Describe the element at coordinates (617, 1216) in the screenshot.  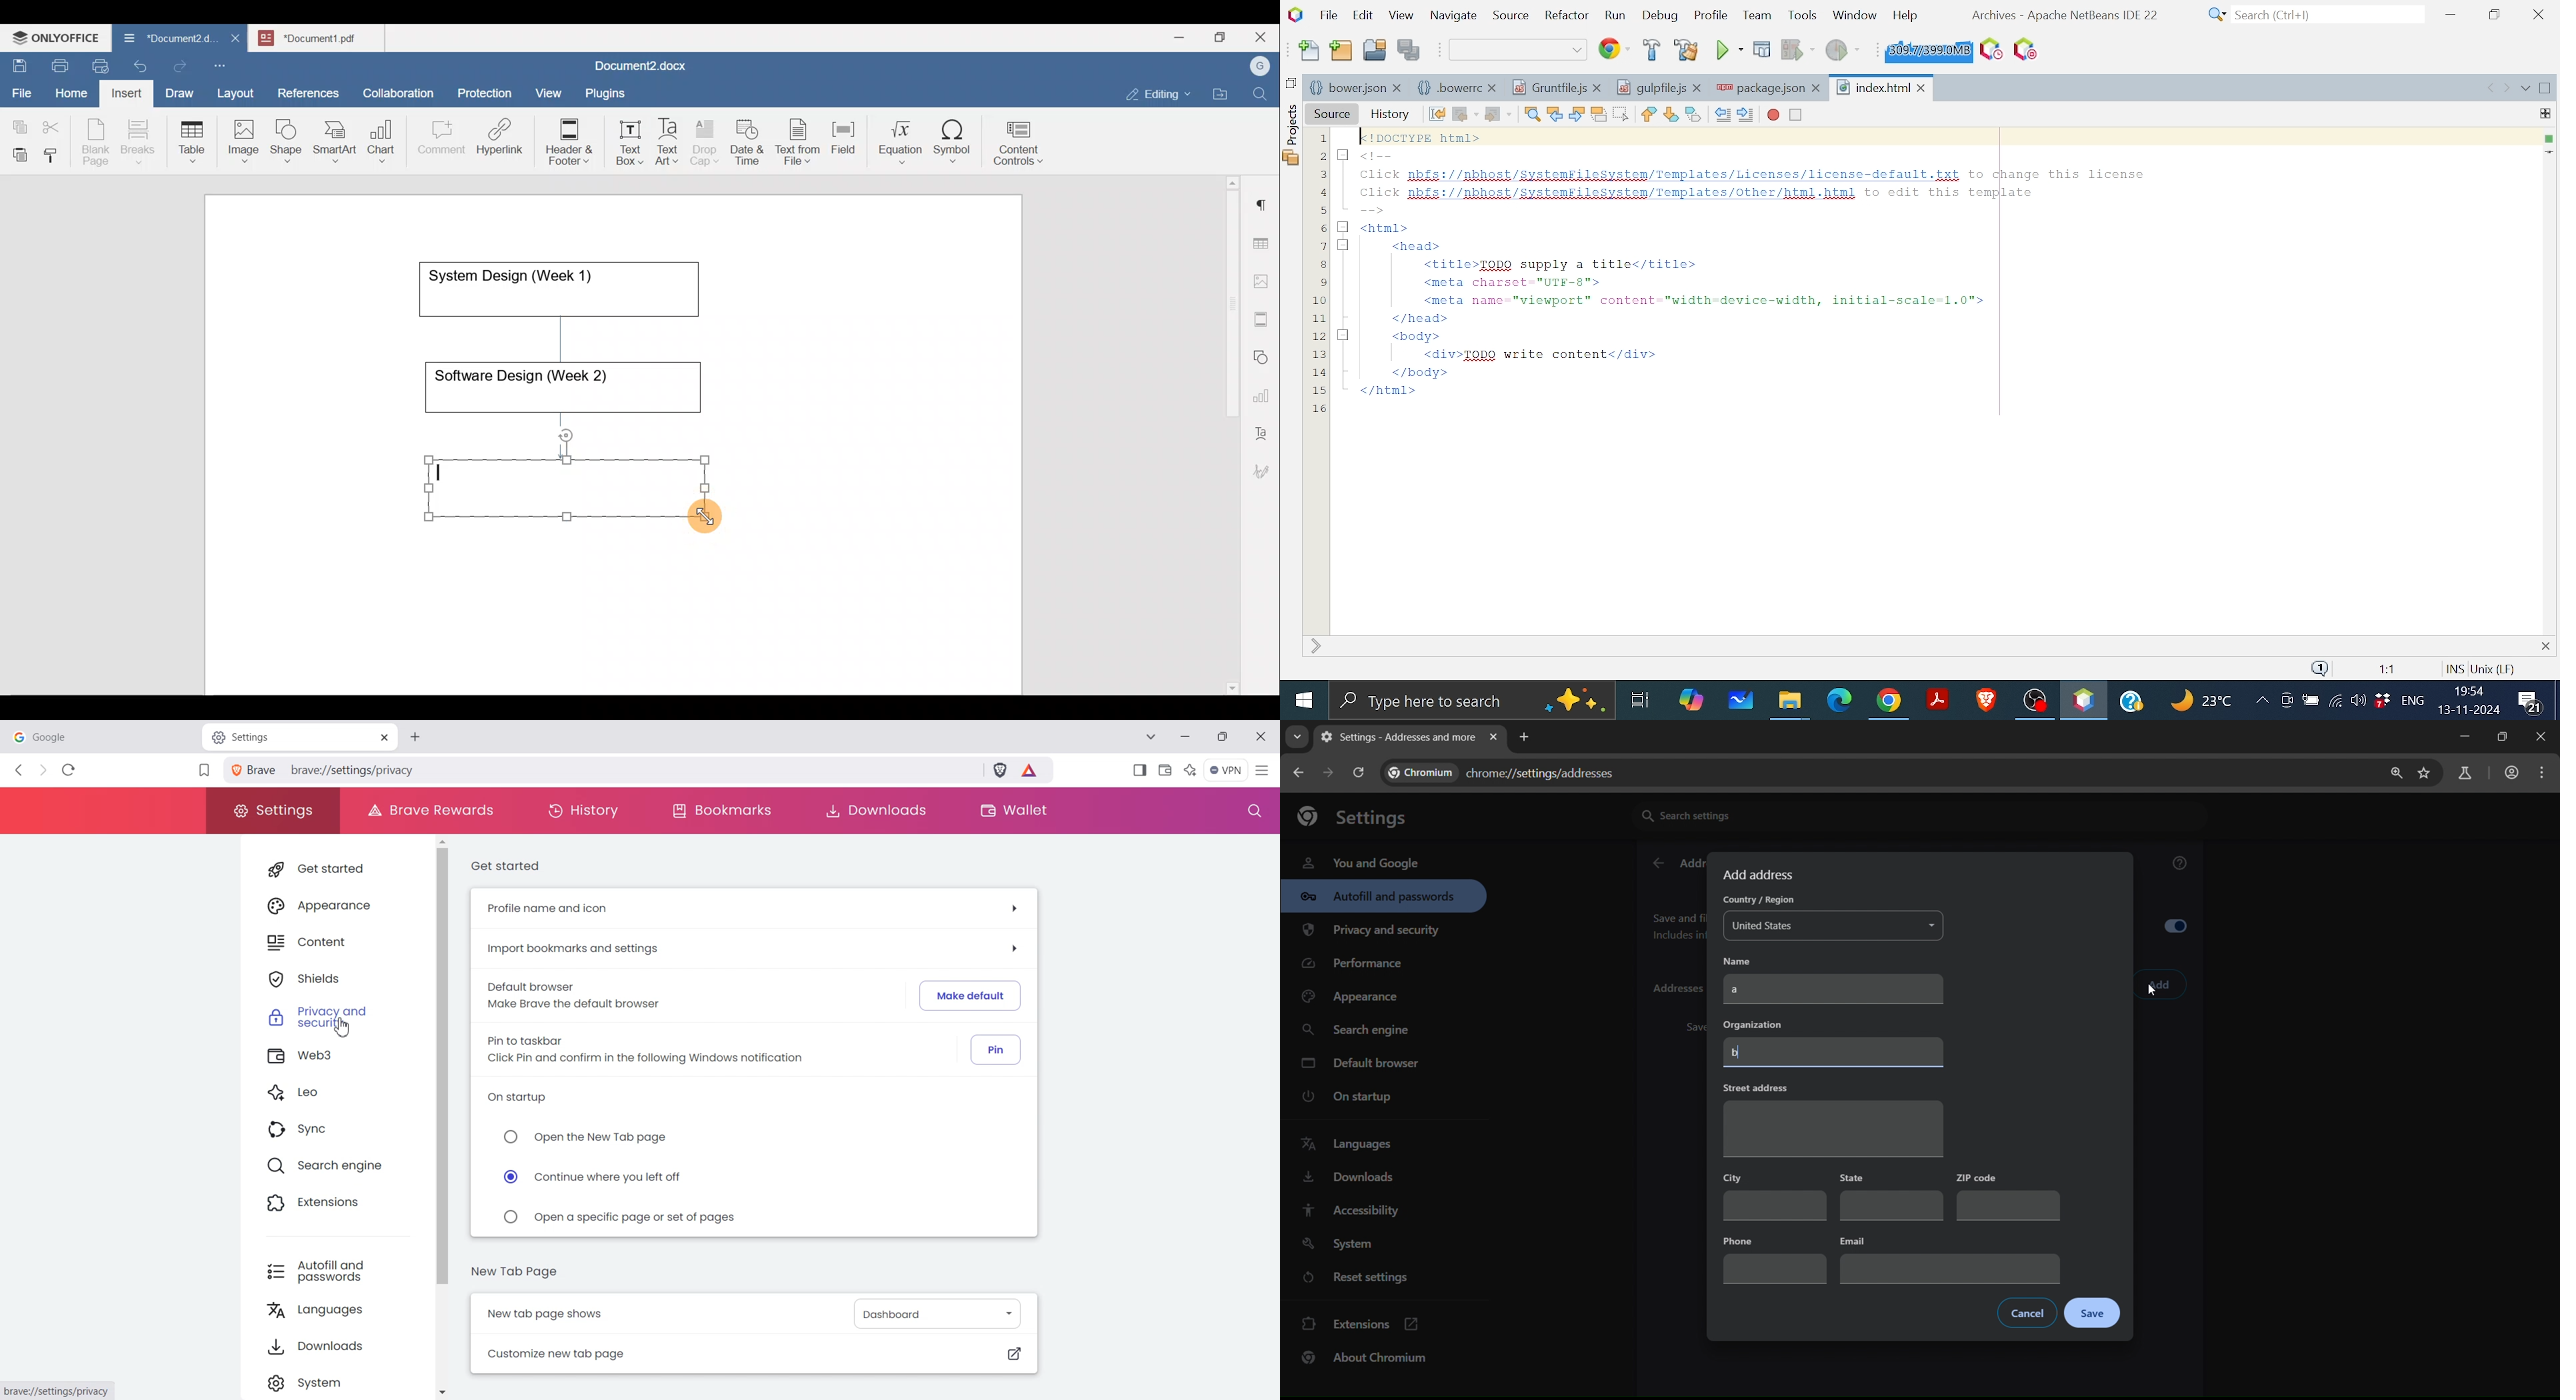
I see `Enable open a specific page or set of pages` at that location.